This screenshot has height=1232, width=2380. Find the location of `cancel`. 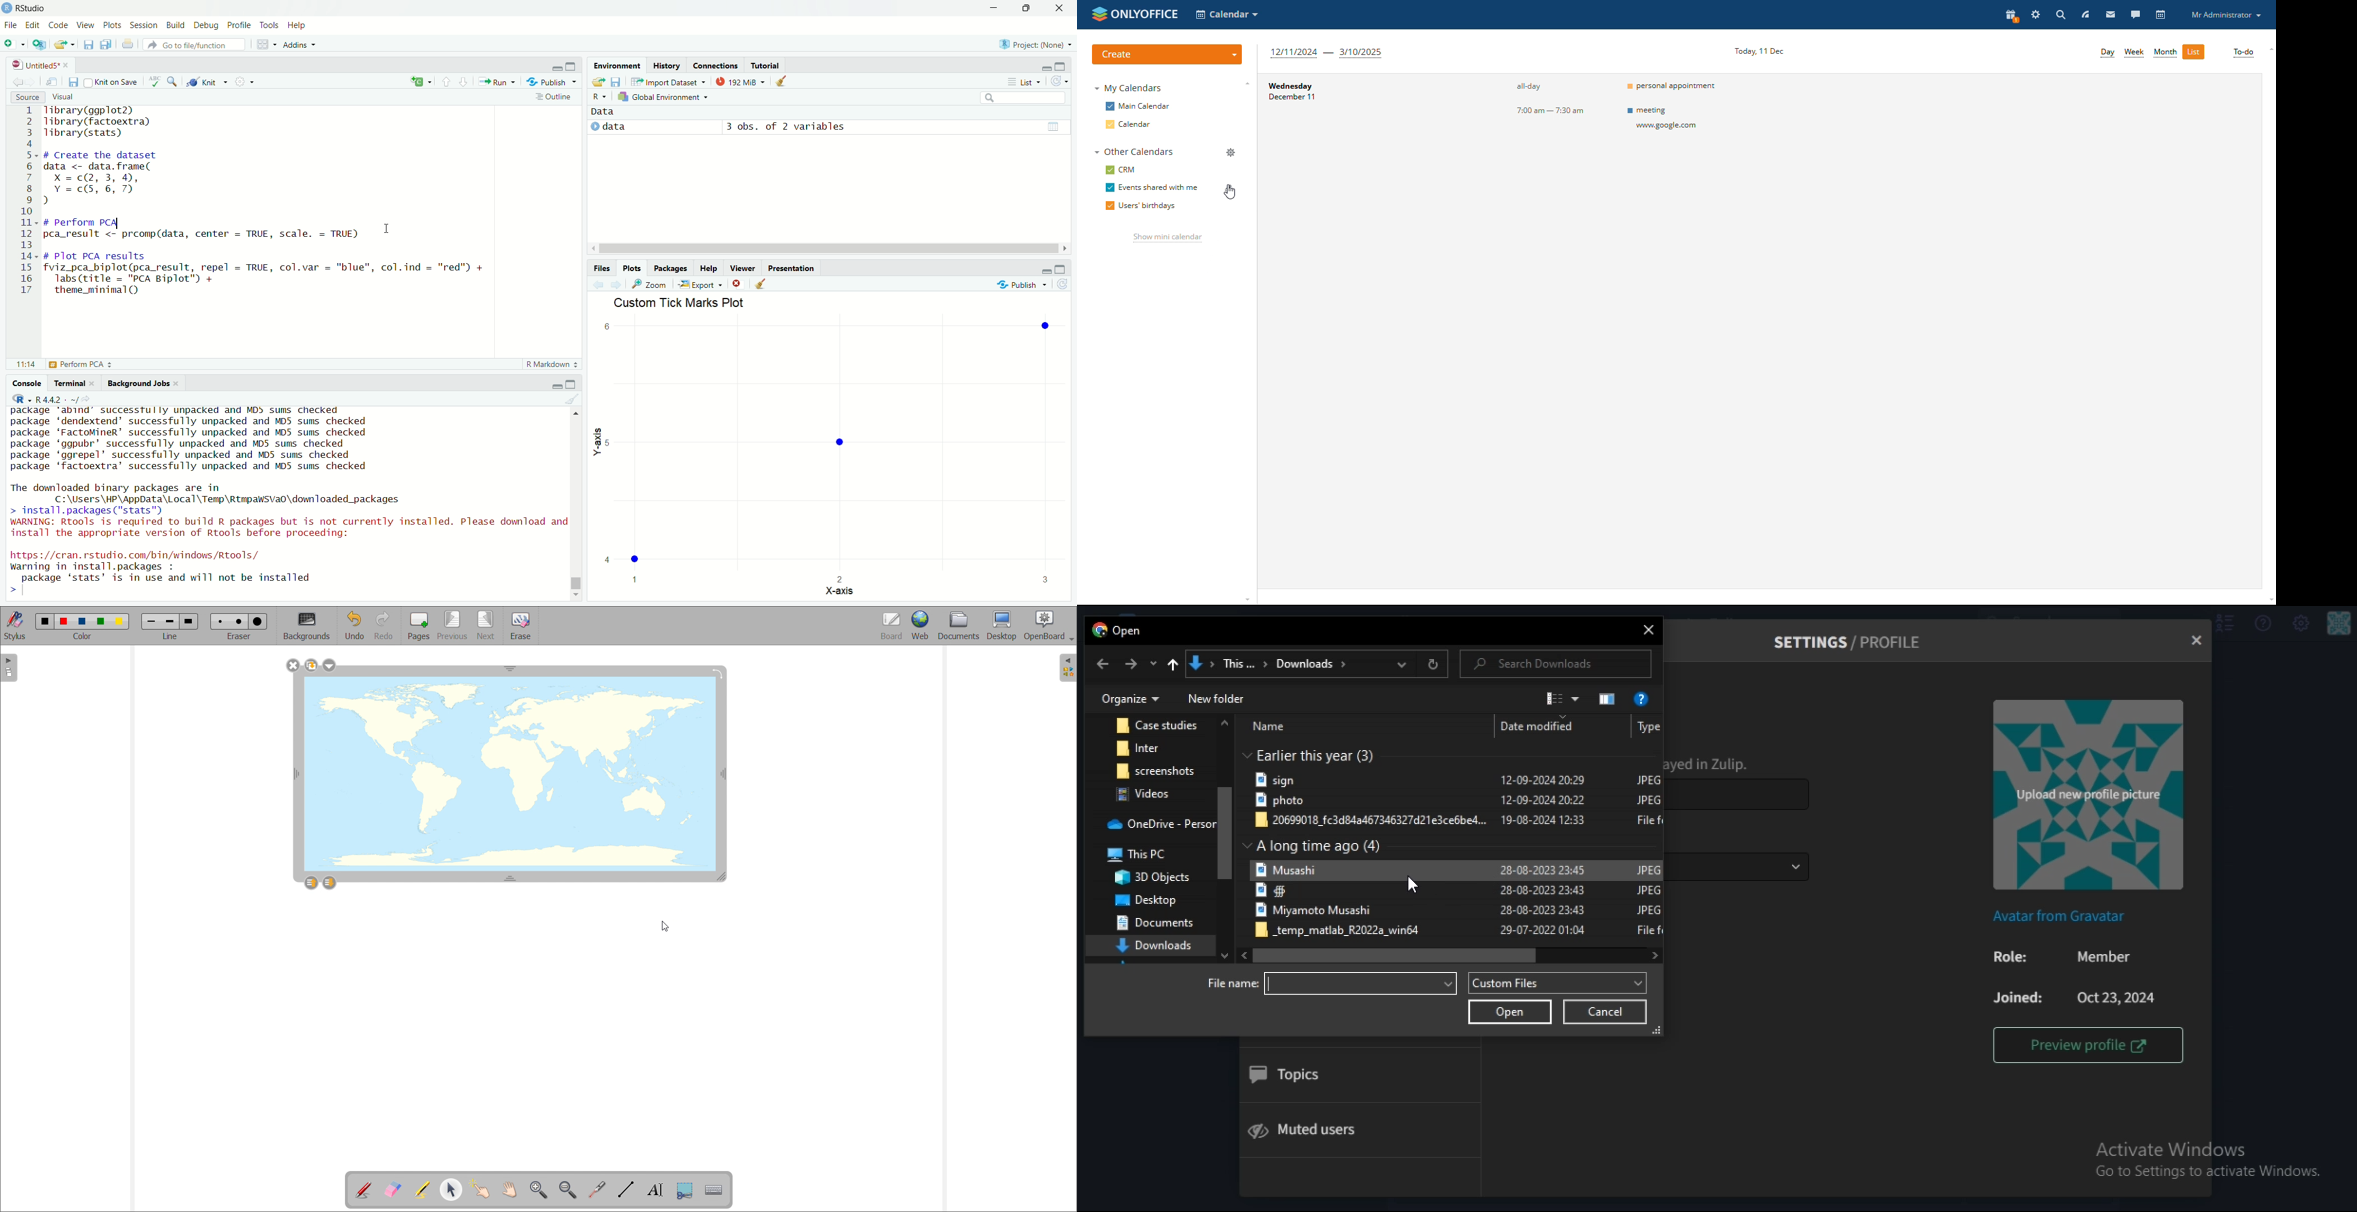

cancel is located at coordinates (1605, 1012).